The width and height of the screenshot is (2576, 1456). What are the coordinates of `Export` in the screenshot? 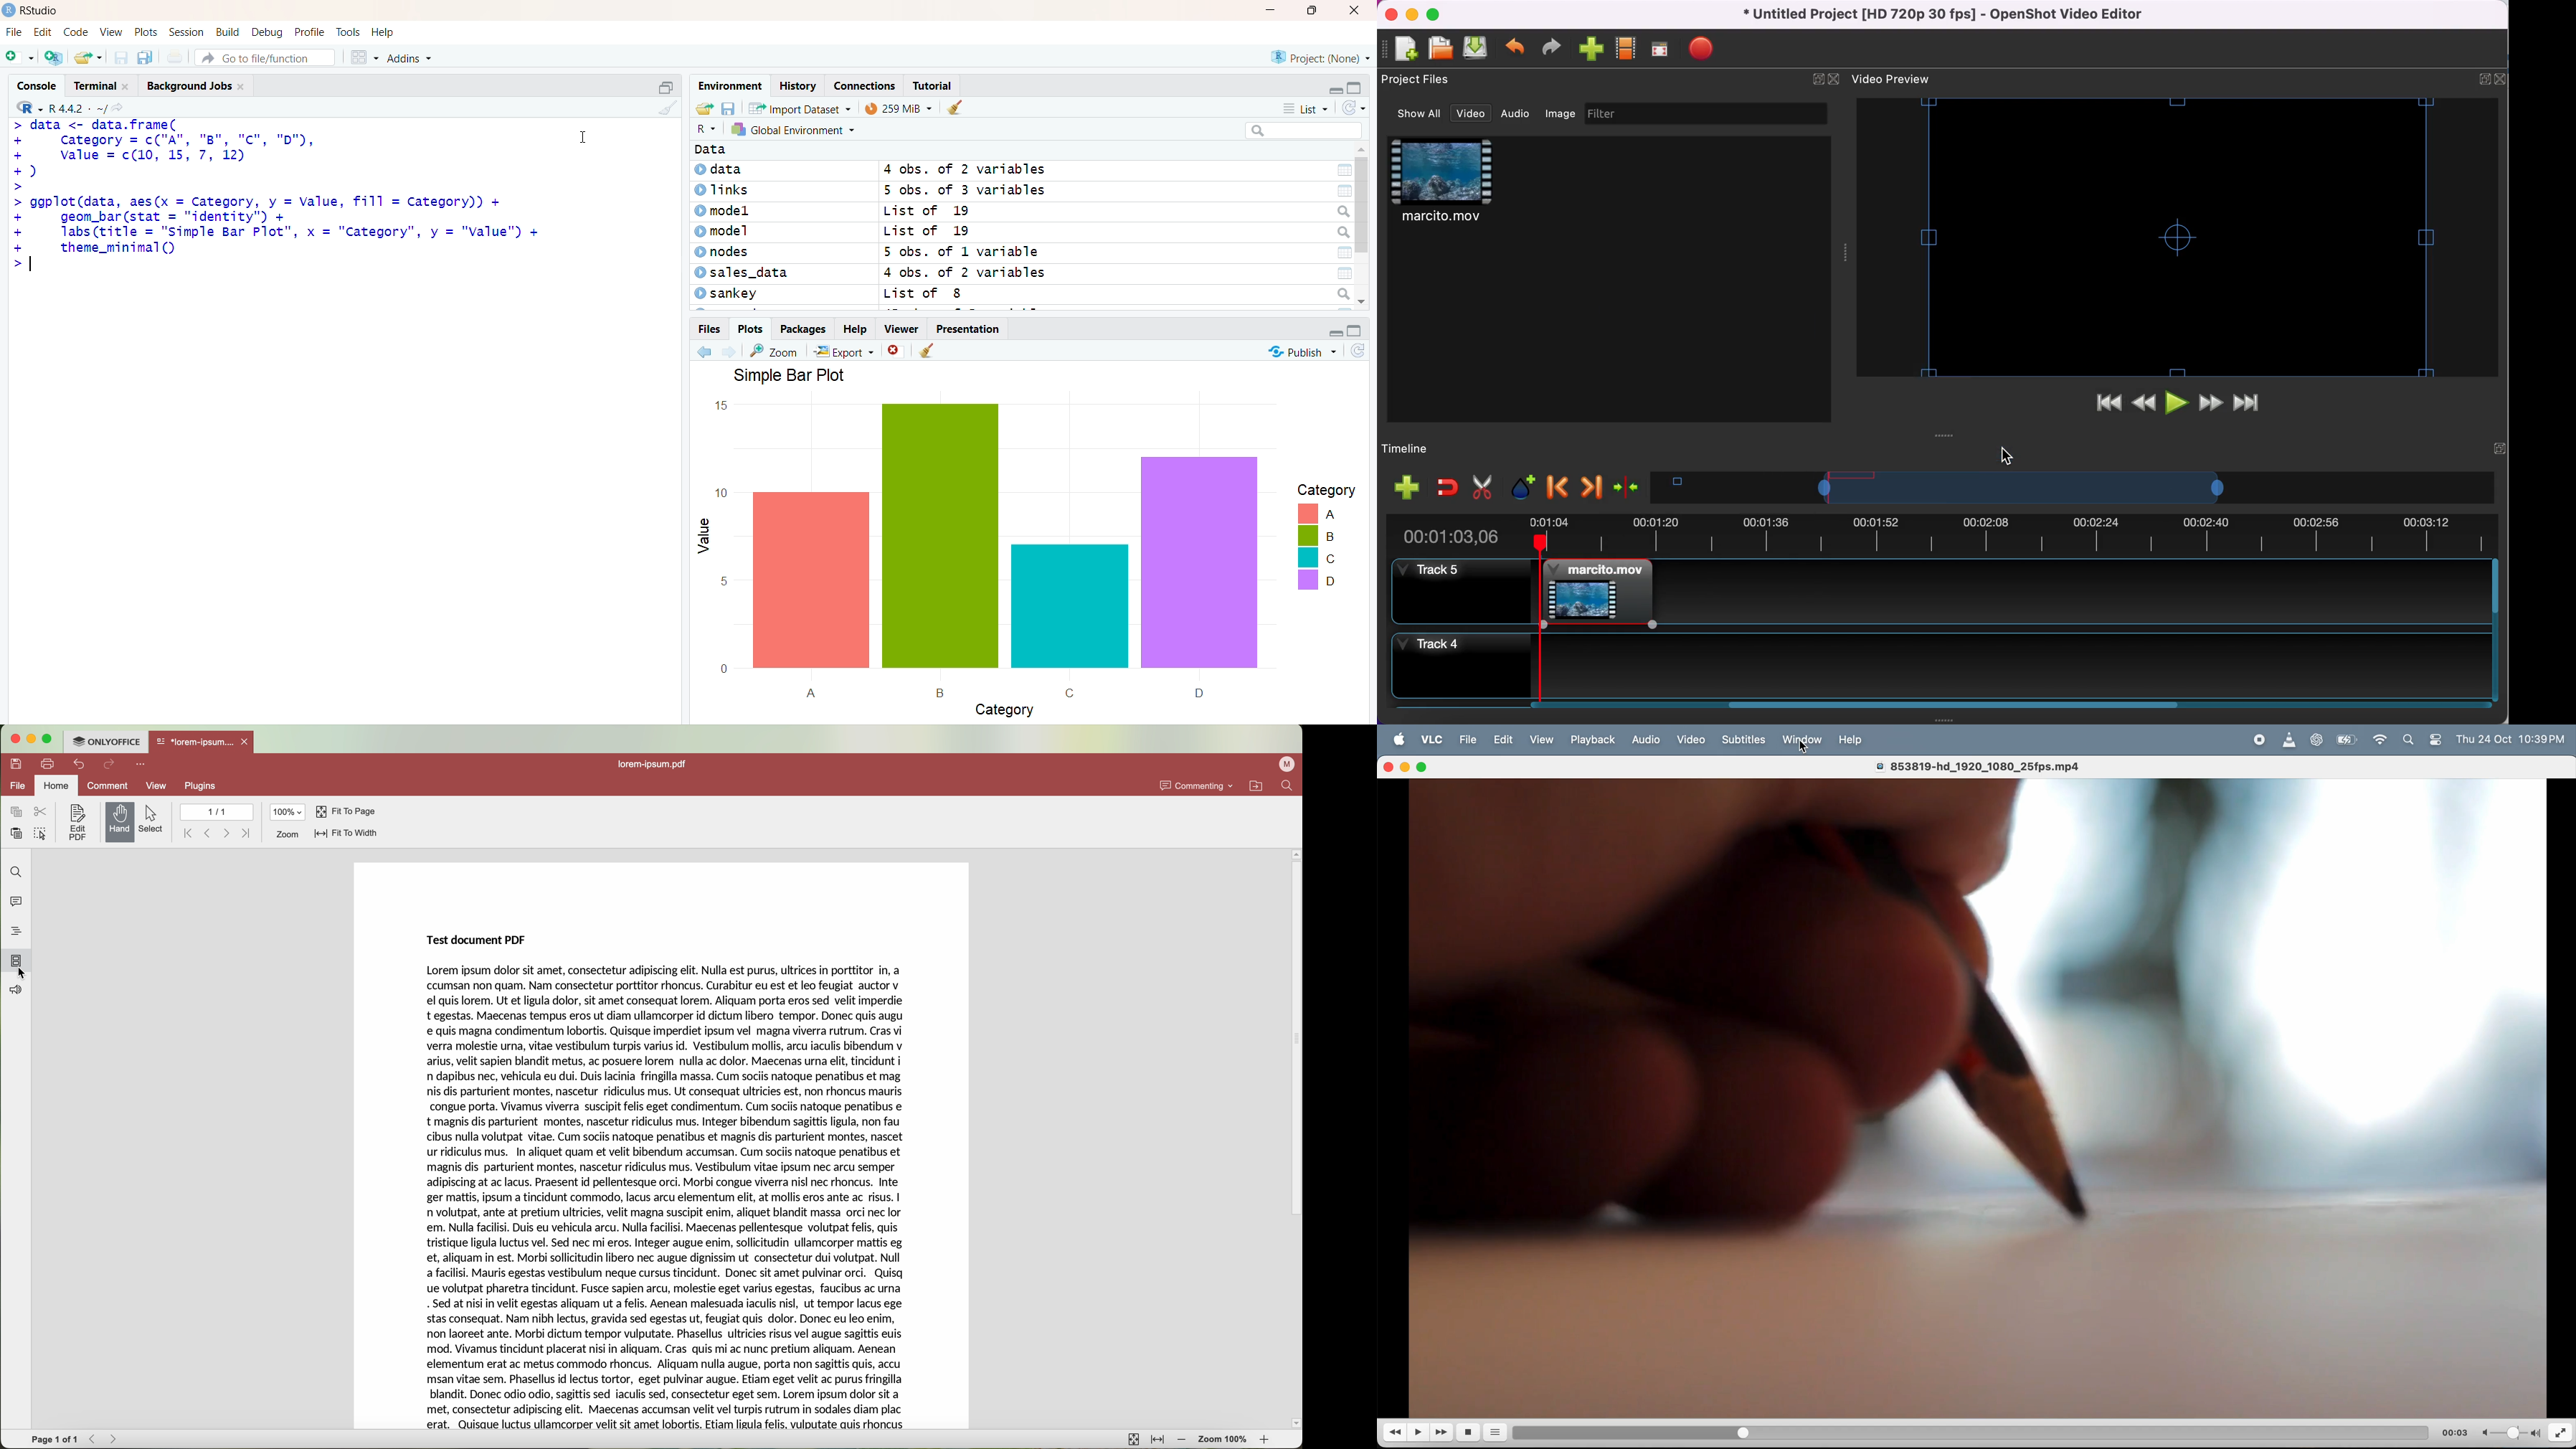 It's located at (845, 351).